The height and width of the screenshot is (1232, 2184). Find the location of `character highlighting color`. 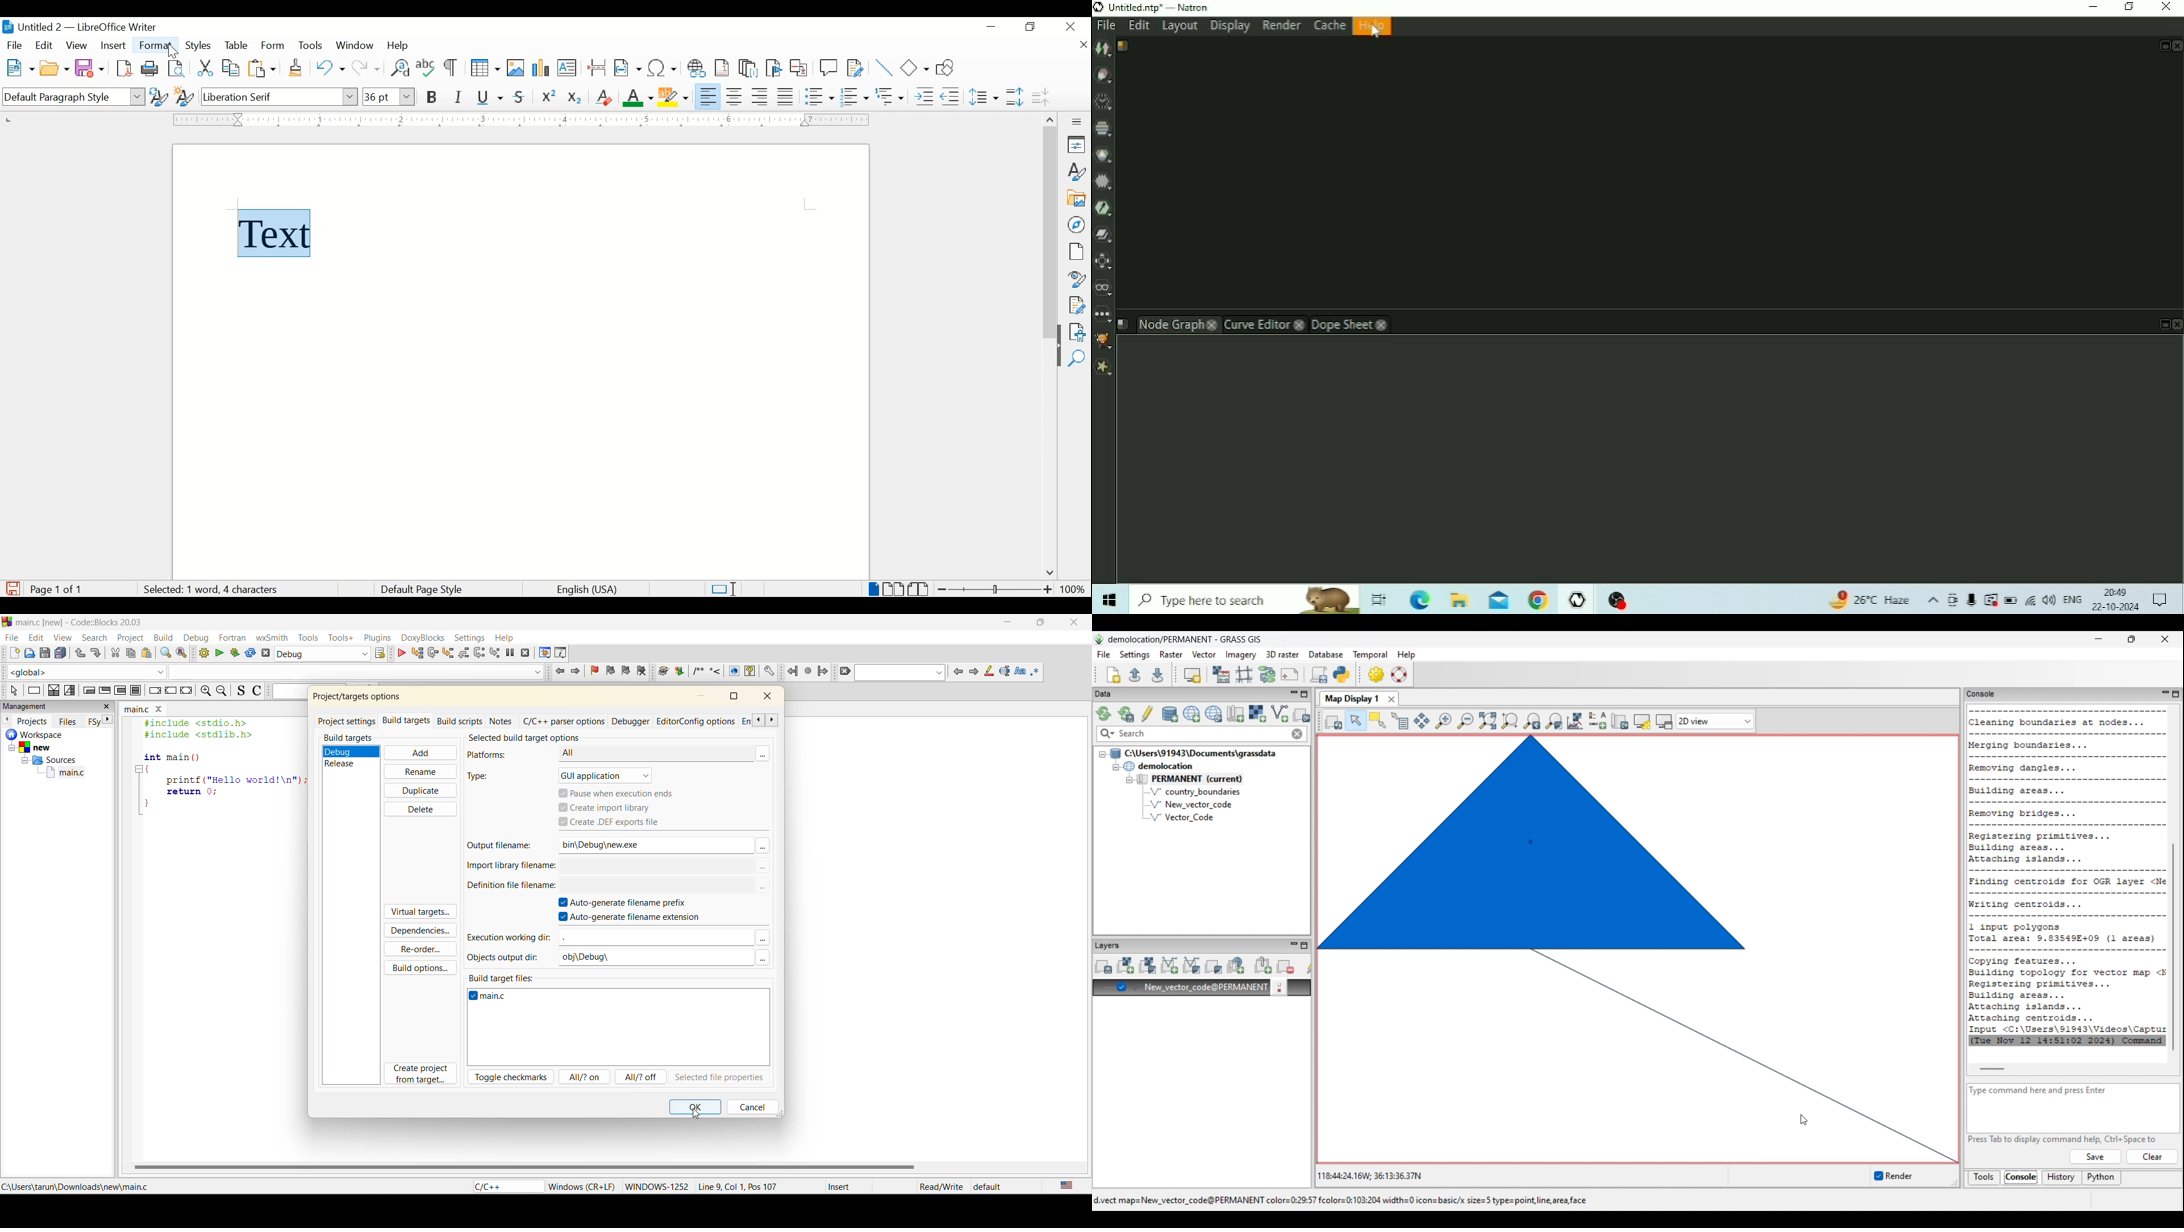

character highlighting color is located at coordinates (675, 96).